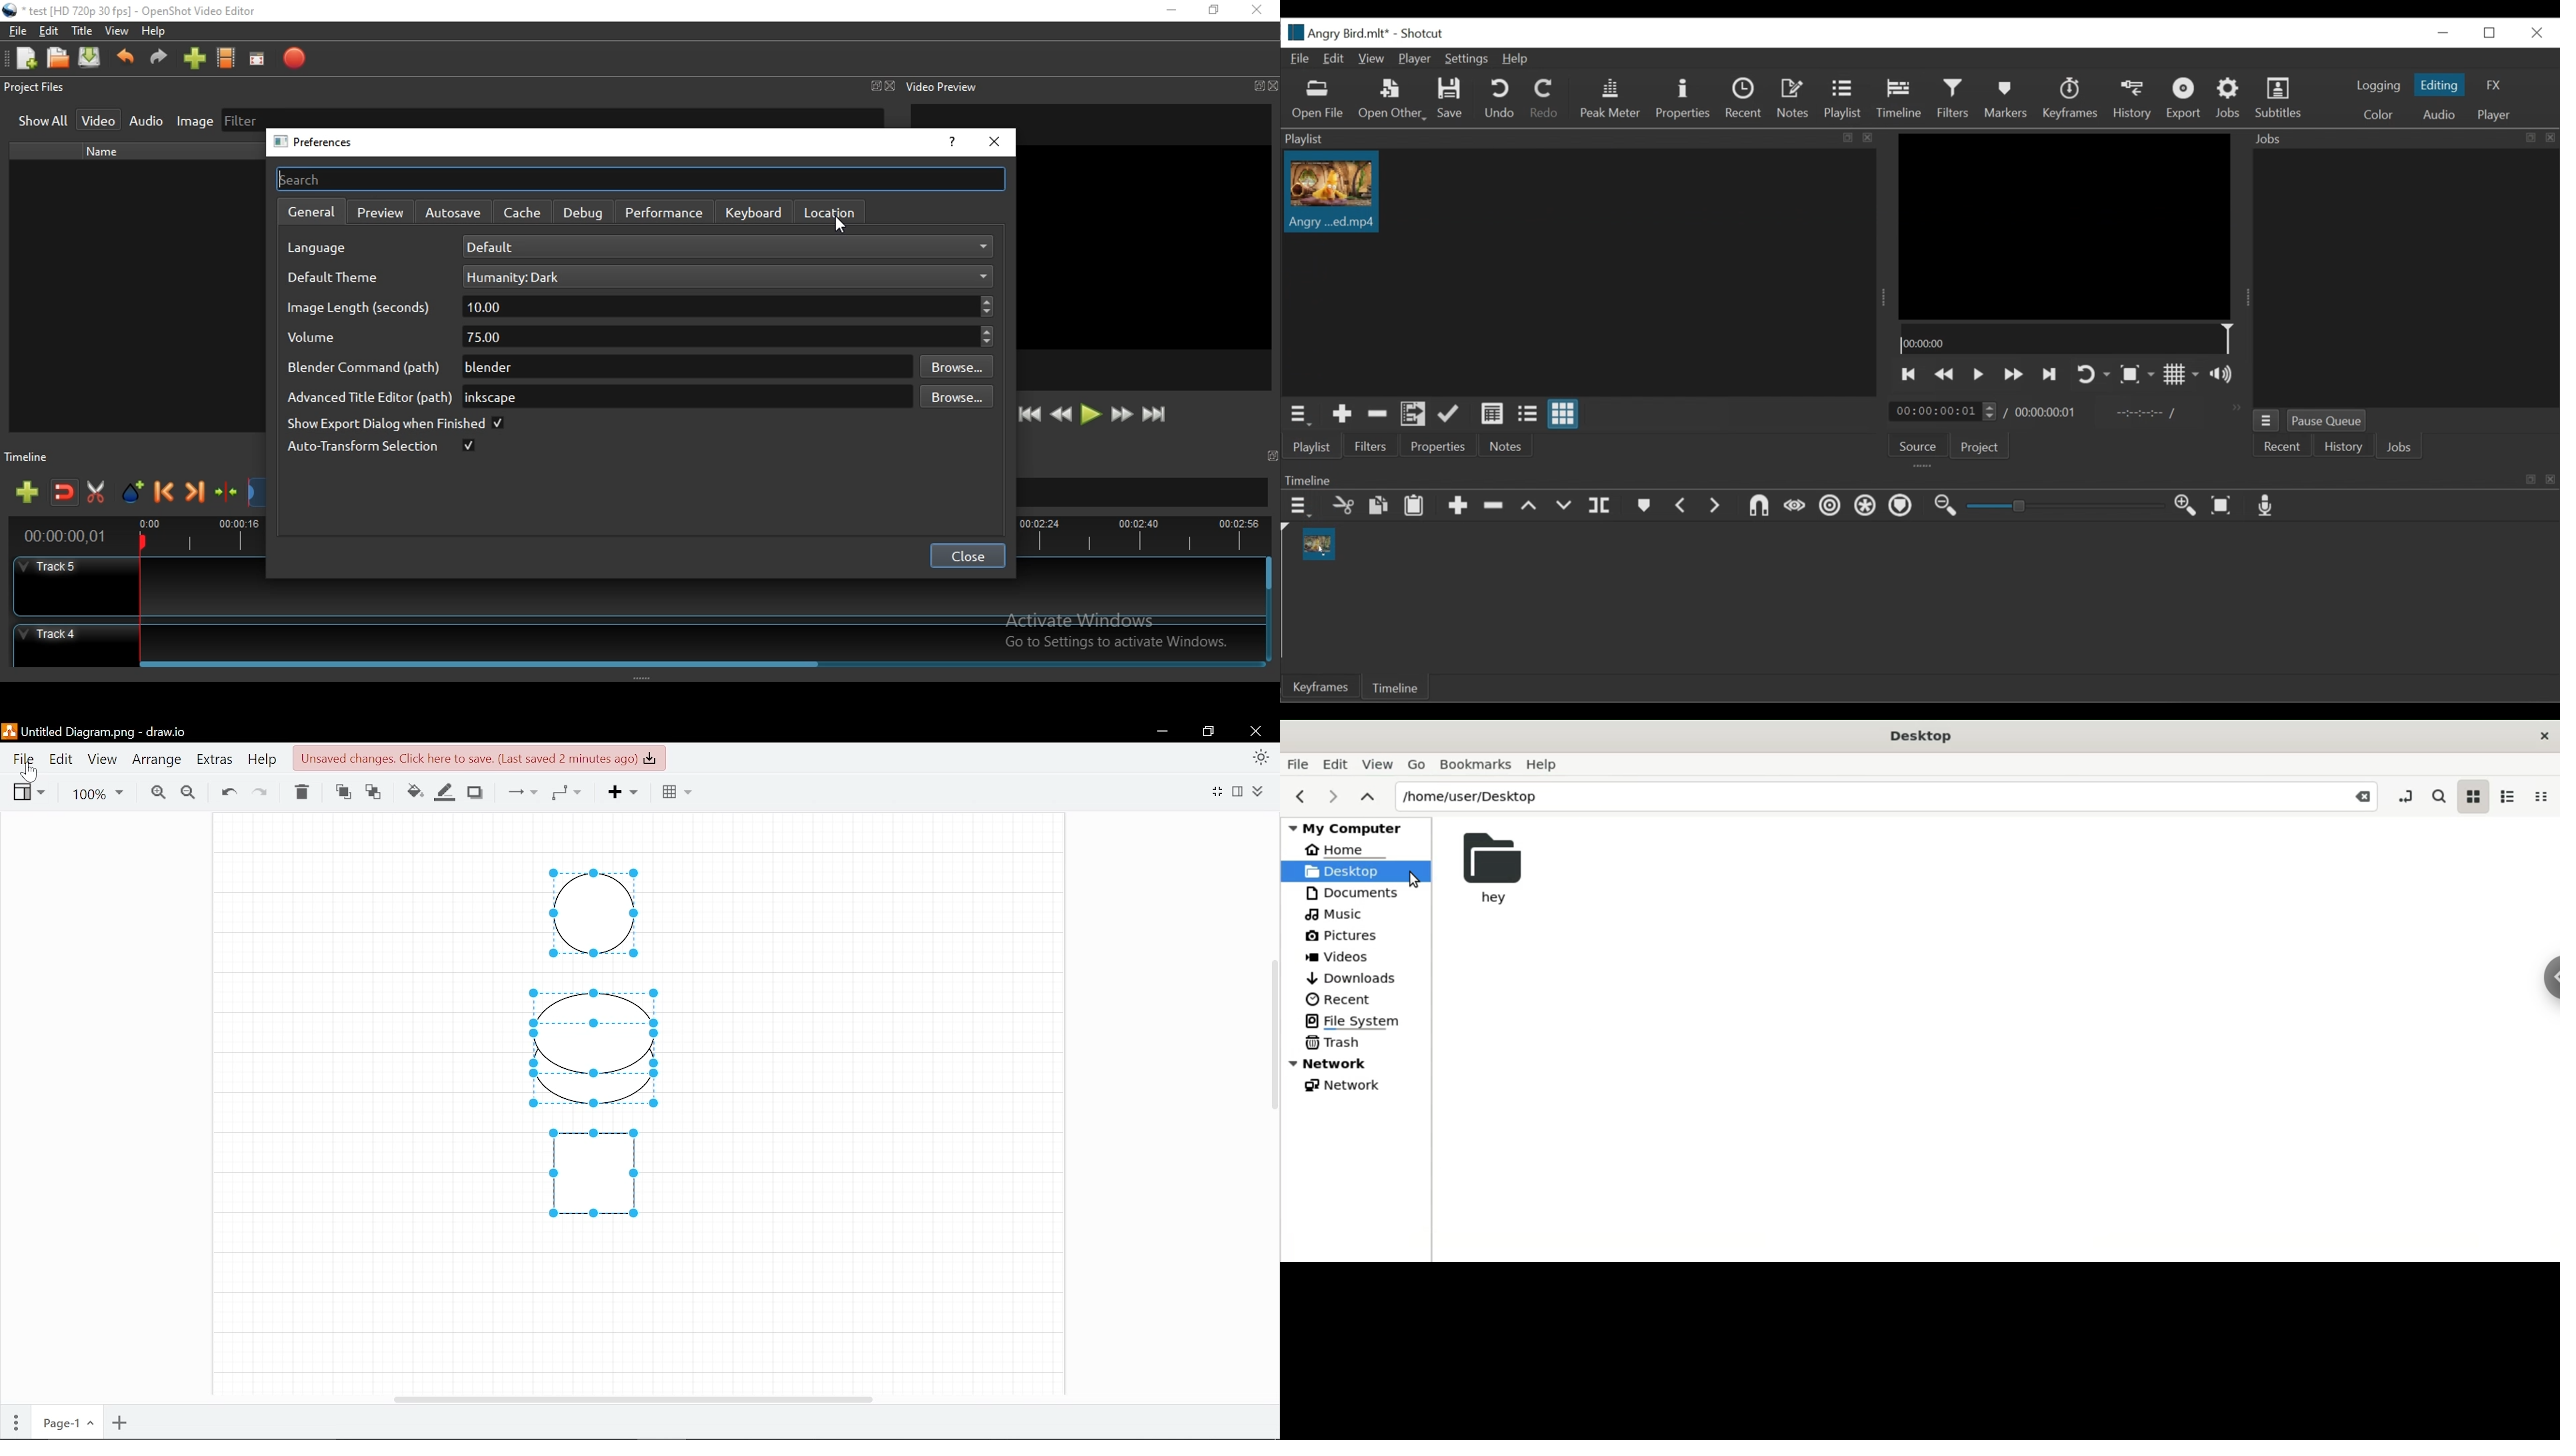 Image resolution: width=2576 pixels, height=1456 pixels. Describe the element at coordinates (1831, 507) in the screenshot. I see `Ripple` at that location.